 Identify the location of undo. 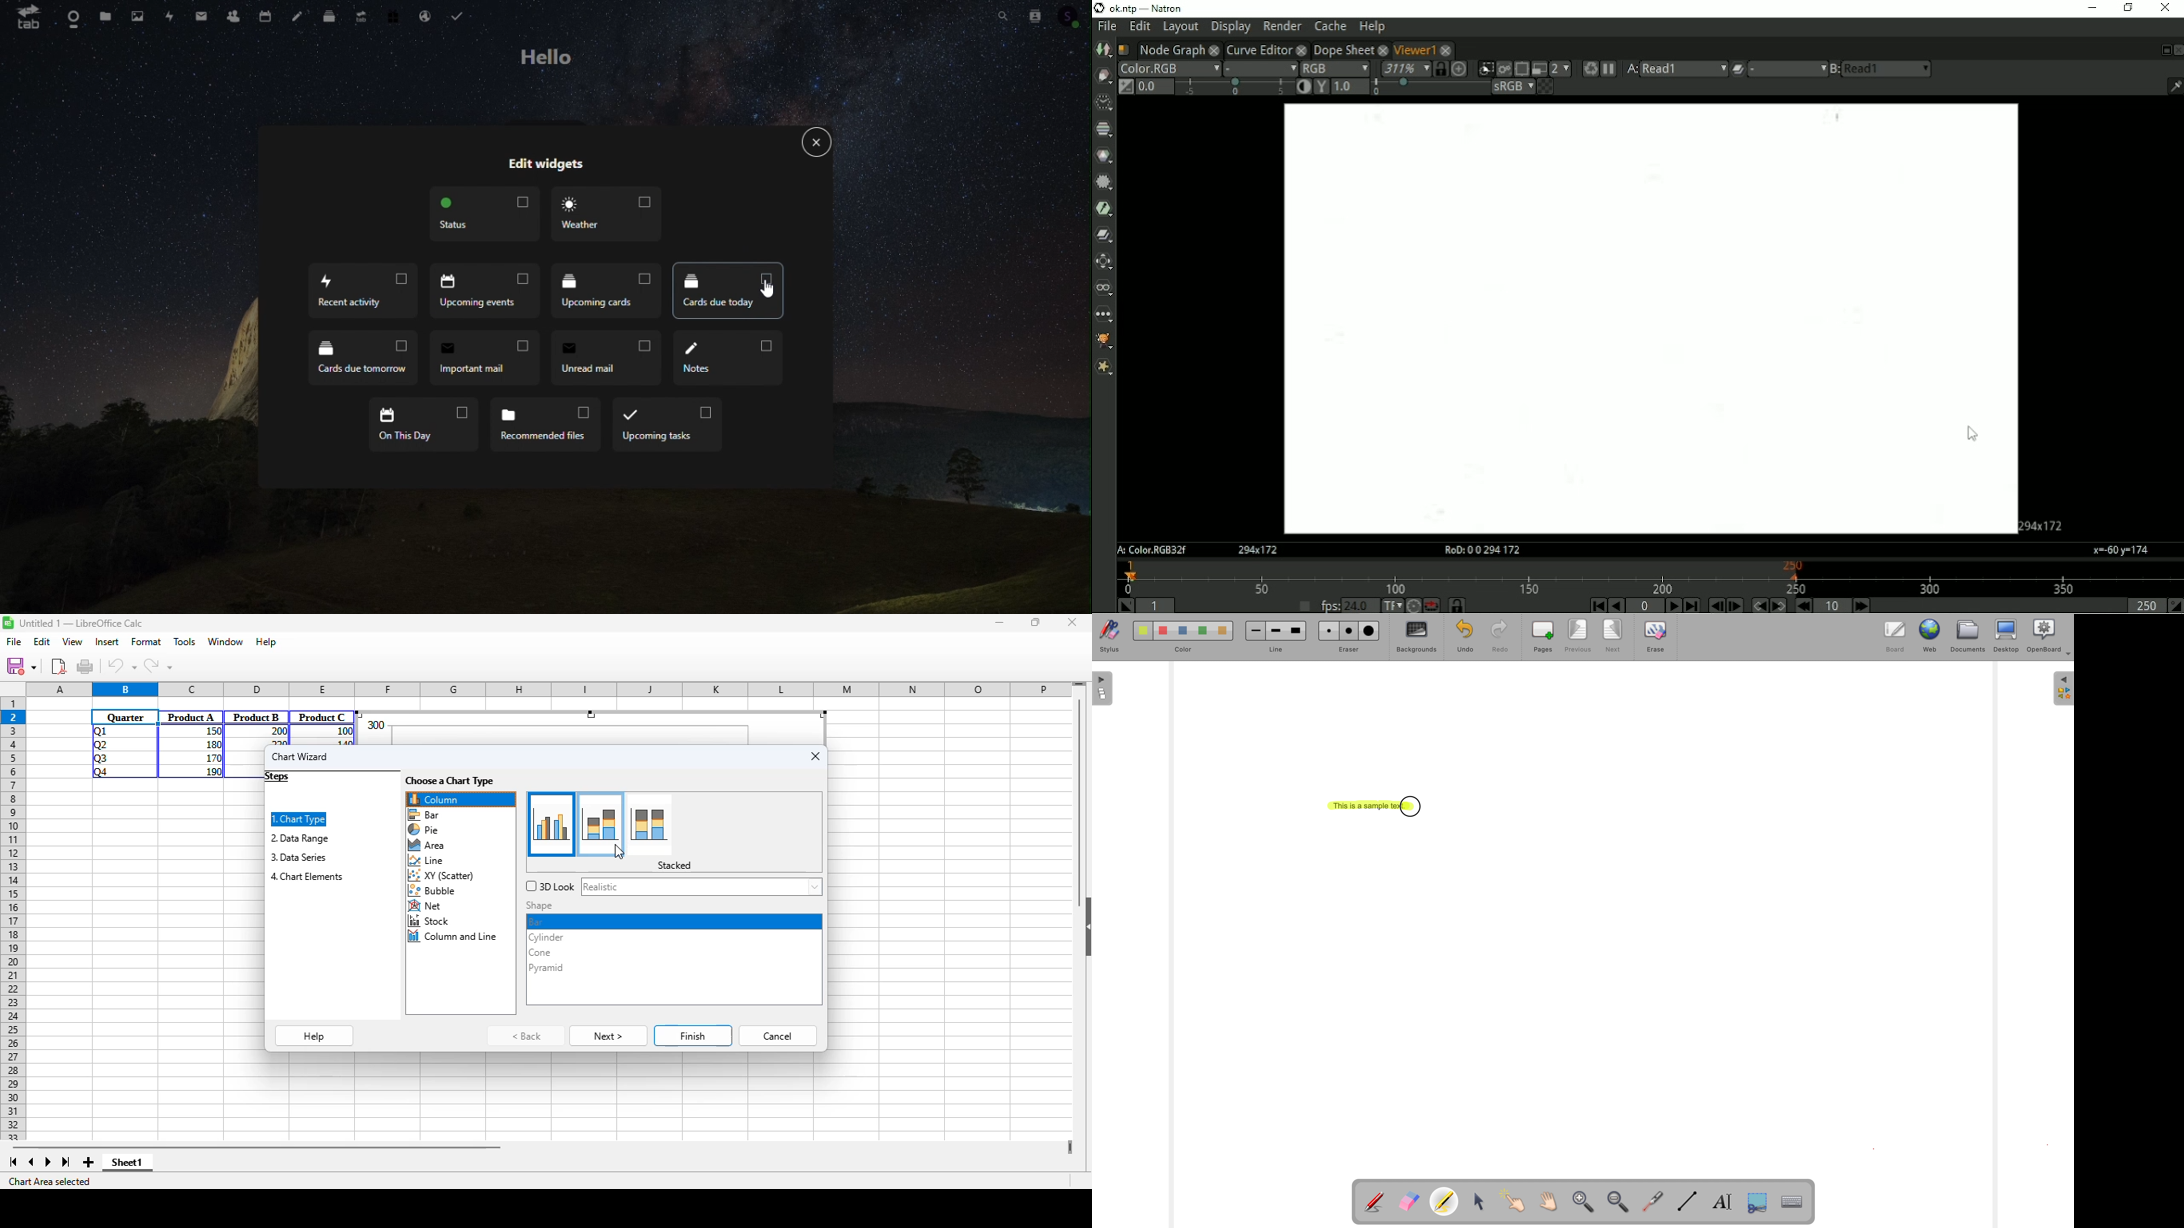
(122, 666).